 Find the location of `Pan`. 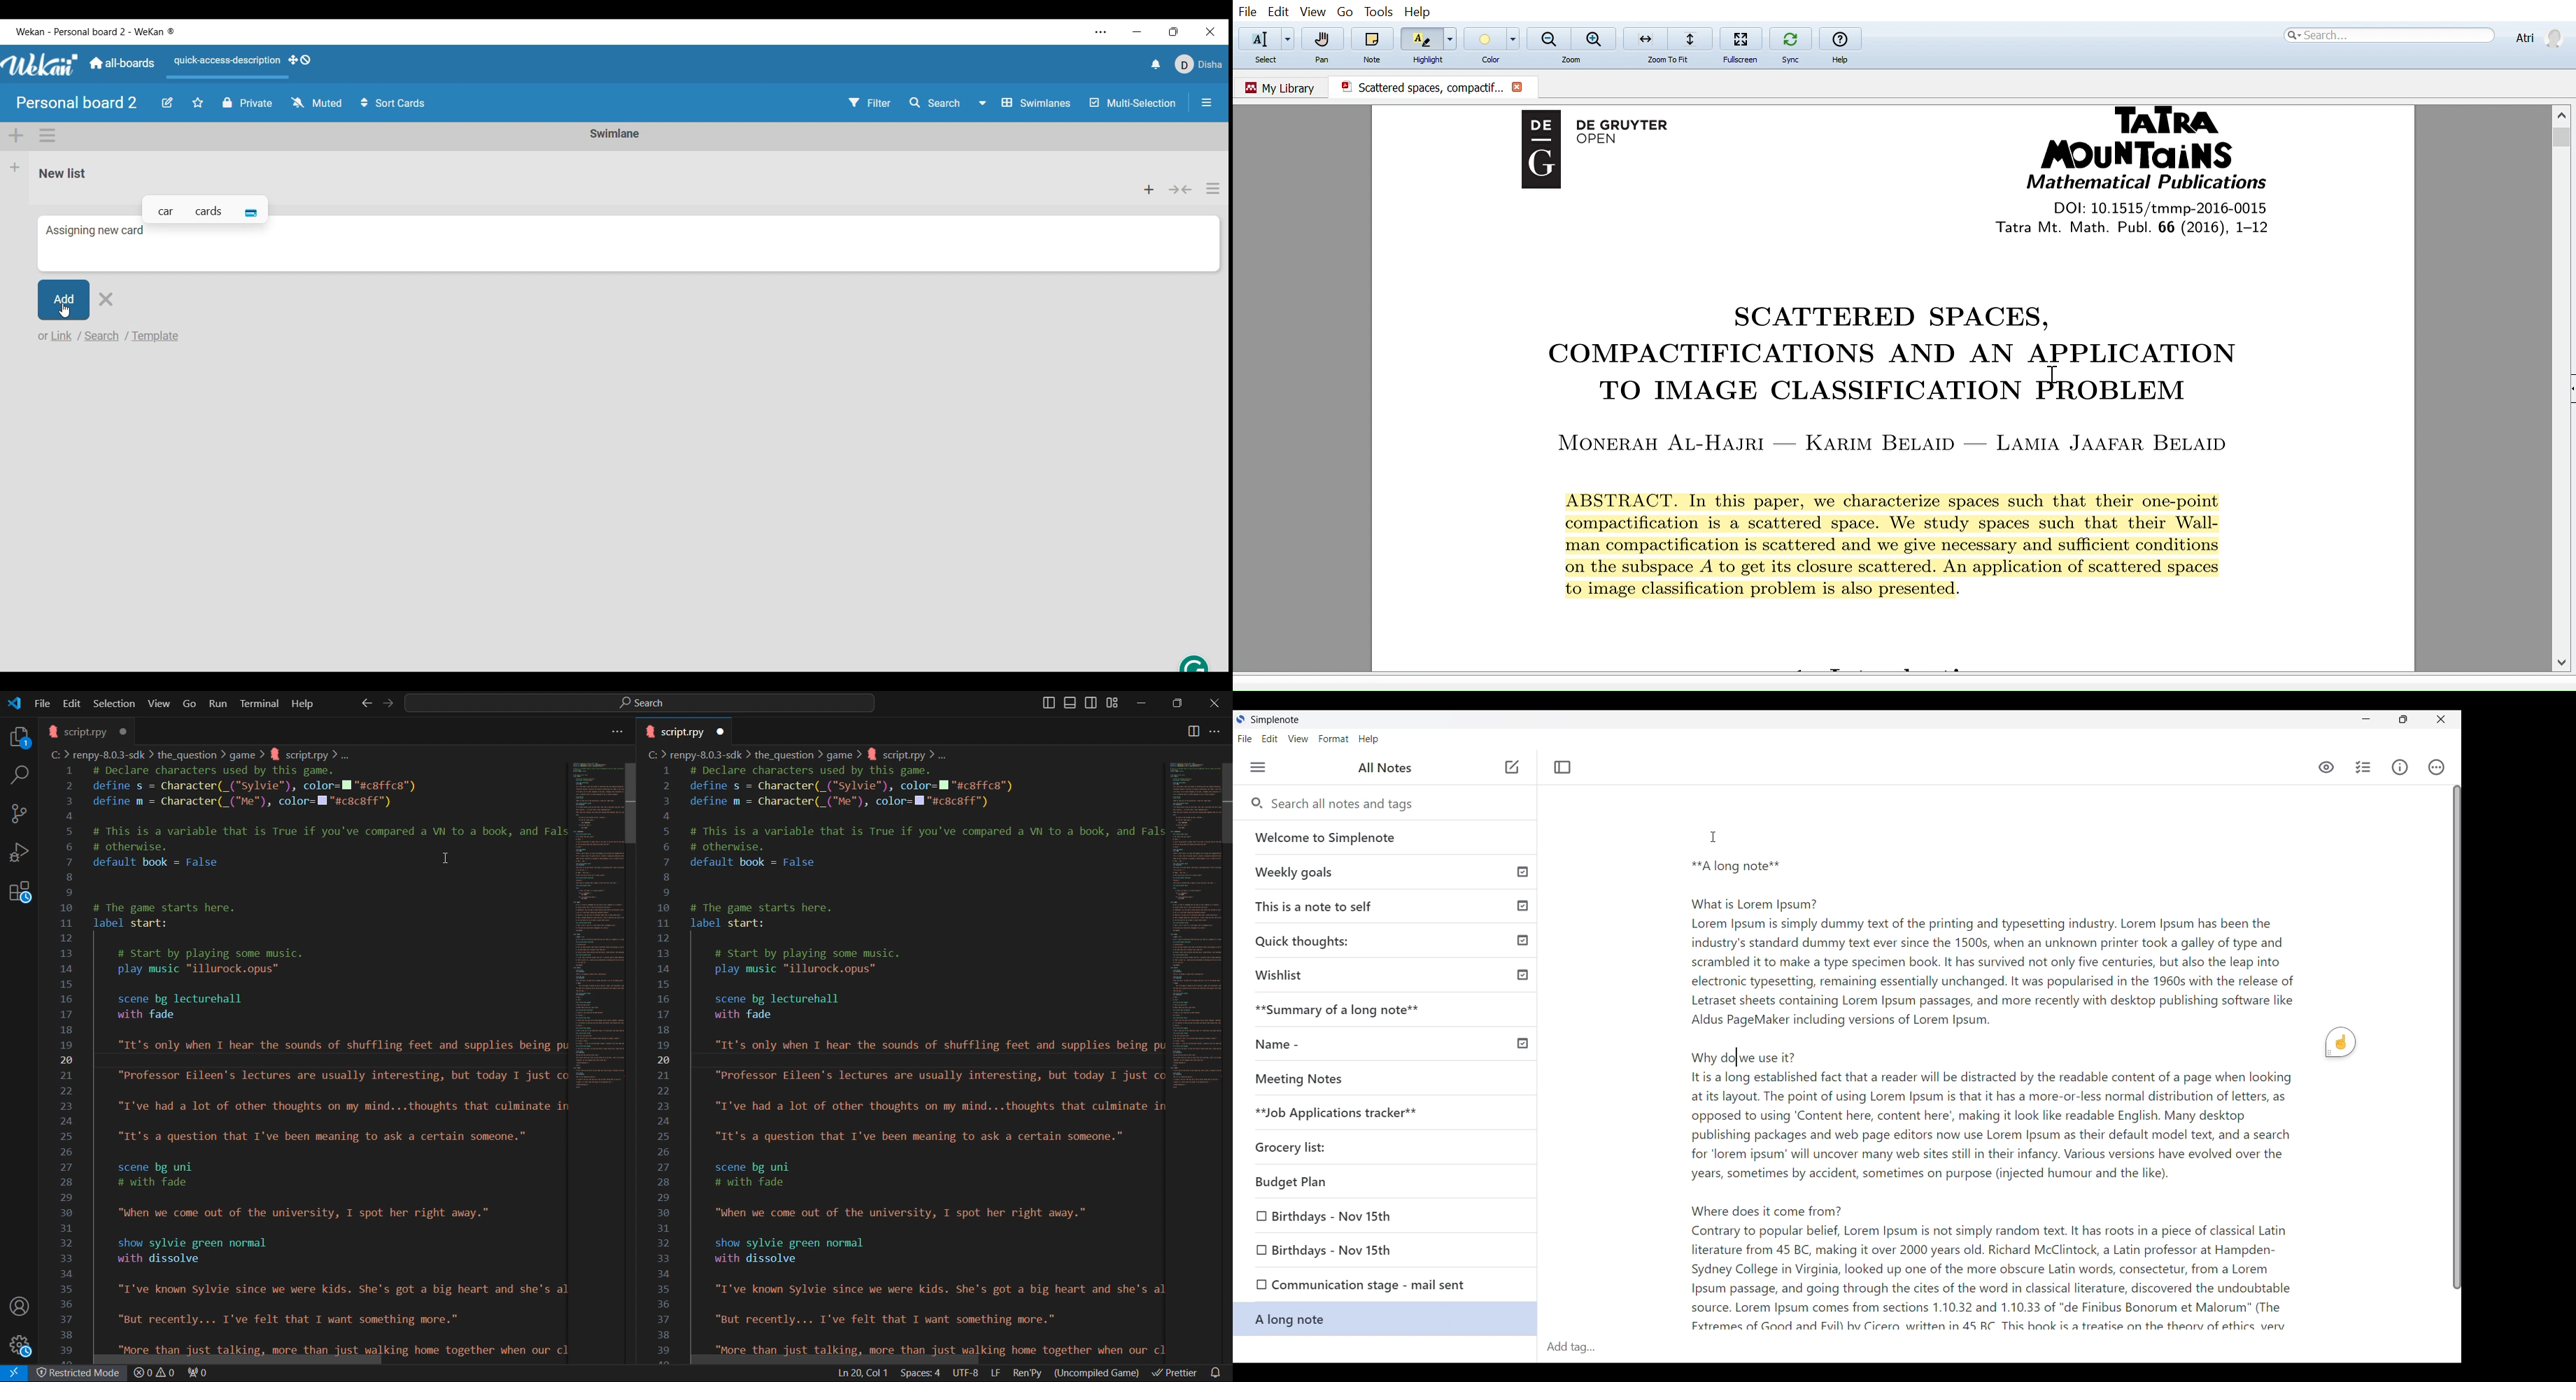

Pan is located at coordinates (1324, 39).